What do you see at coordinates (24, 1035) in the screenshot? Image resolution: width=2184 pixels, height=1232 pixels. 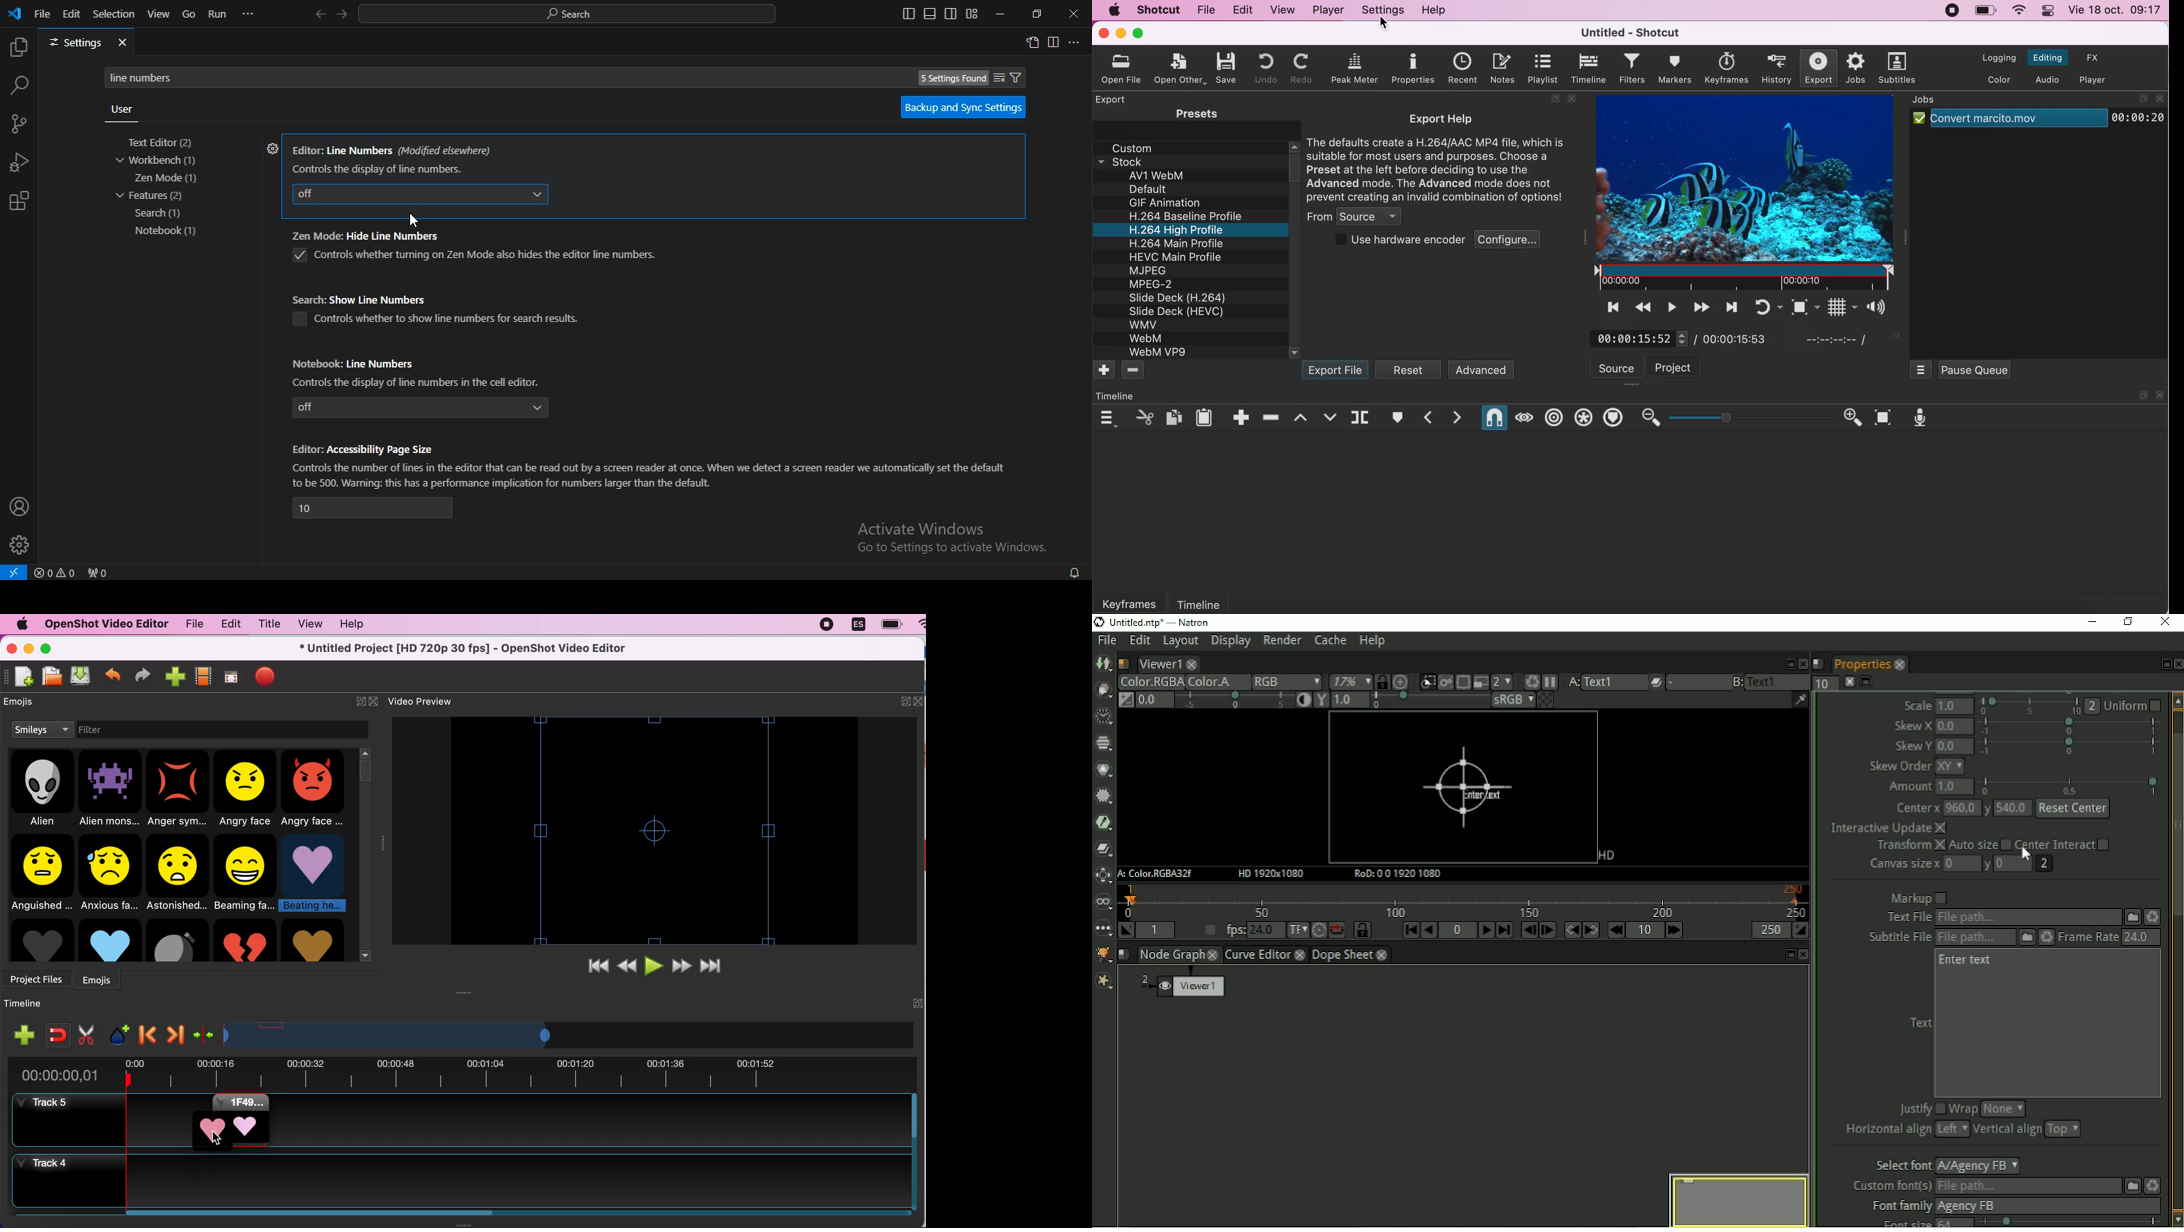 I see `add track` at bounding box center [24, 1035].